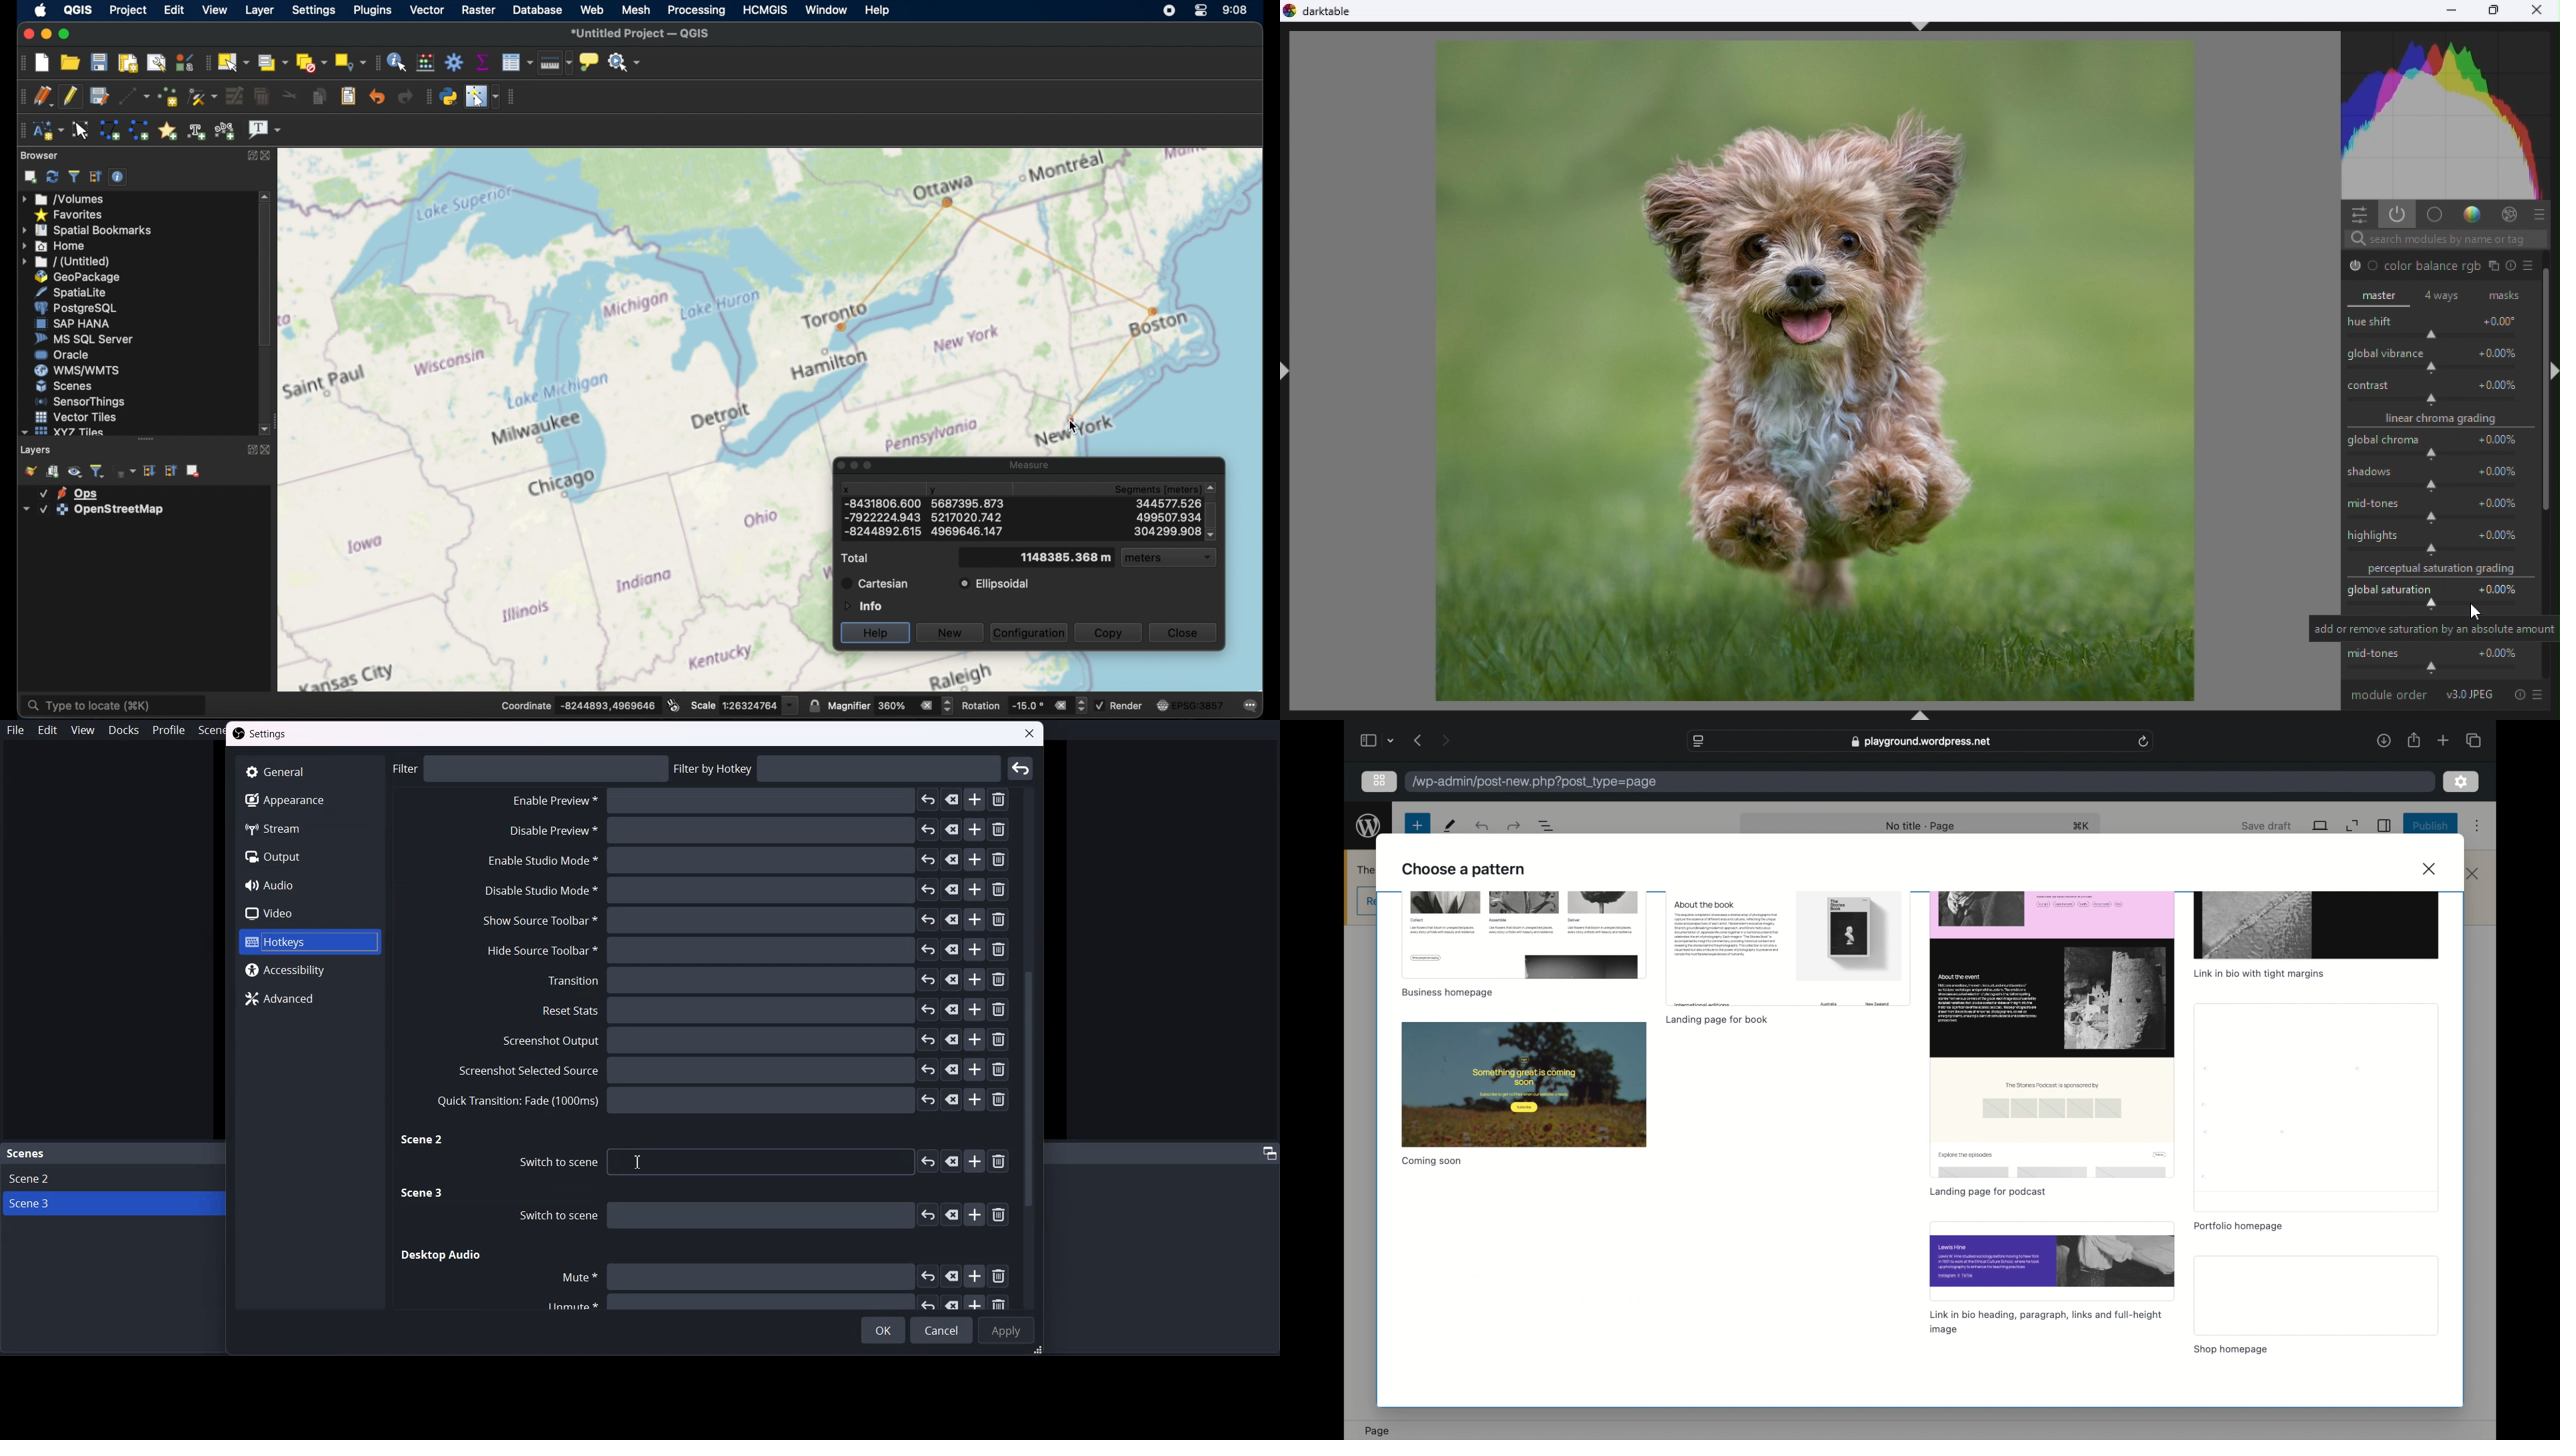  I want to click on manage map themes, so click(75, 471).